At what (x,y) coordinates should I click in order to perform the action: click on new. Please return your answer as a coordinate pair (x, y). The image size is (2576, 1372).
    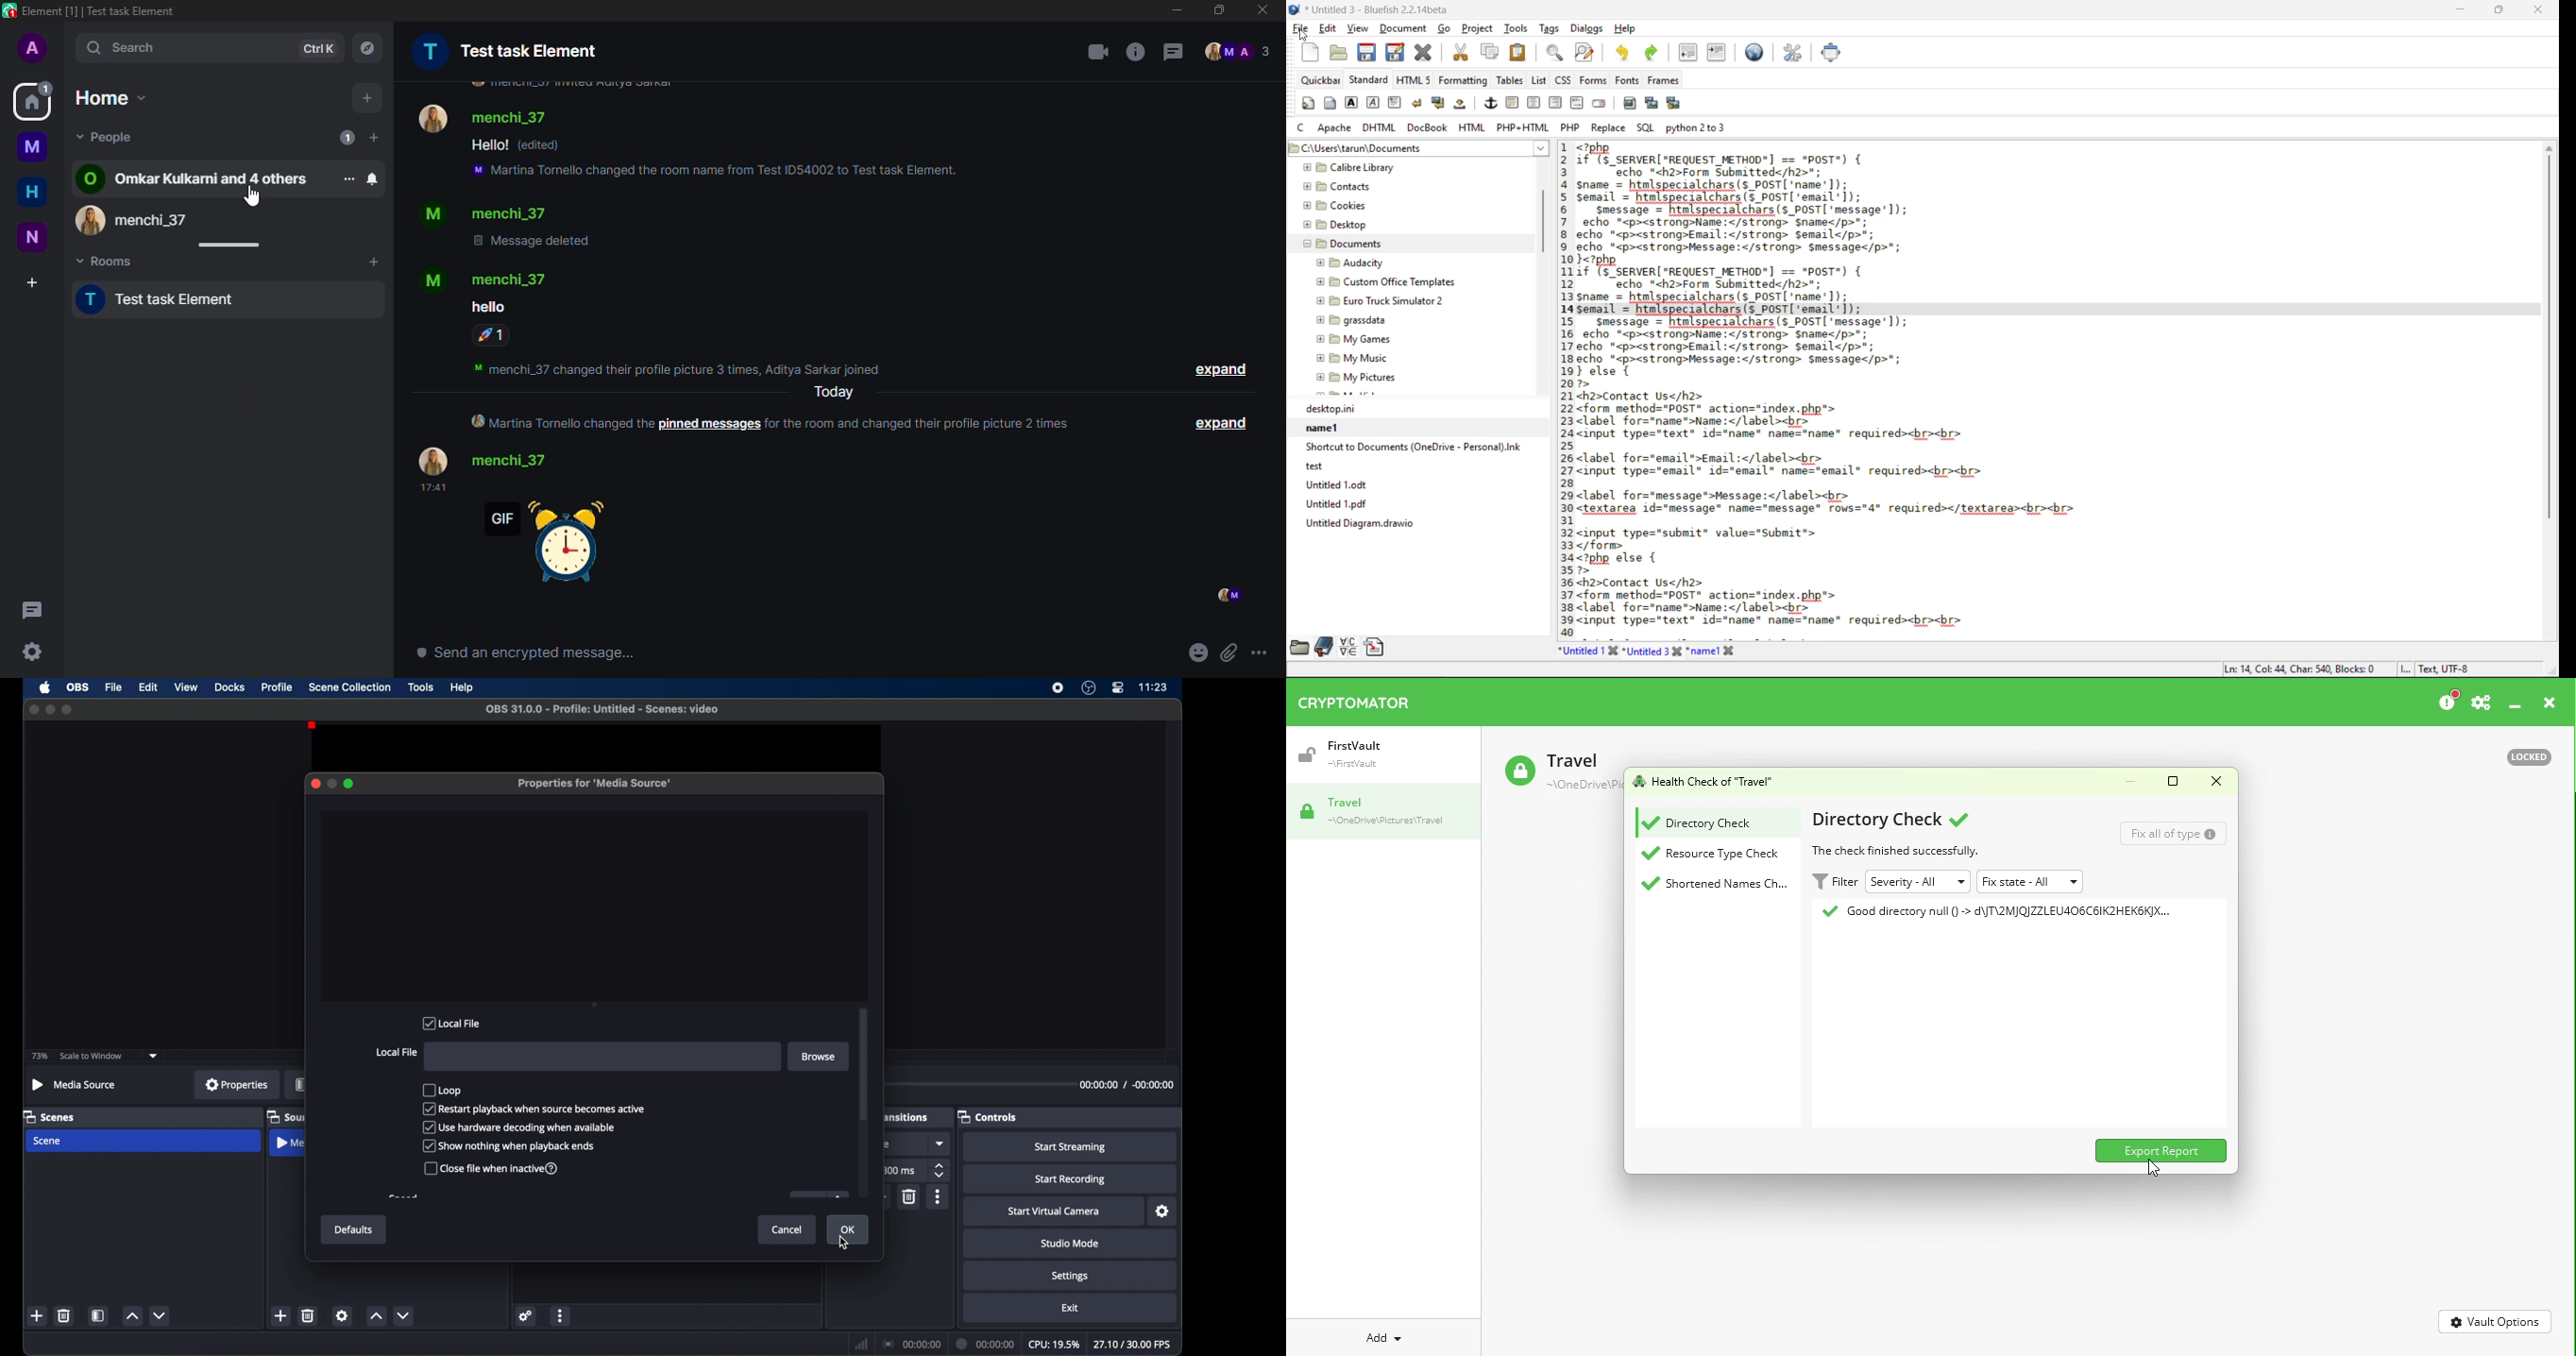
    Looking at the image, I should click on (1307, 52).